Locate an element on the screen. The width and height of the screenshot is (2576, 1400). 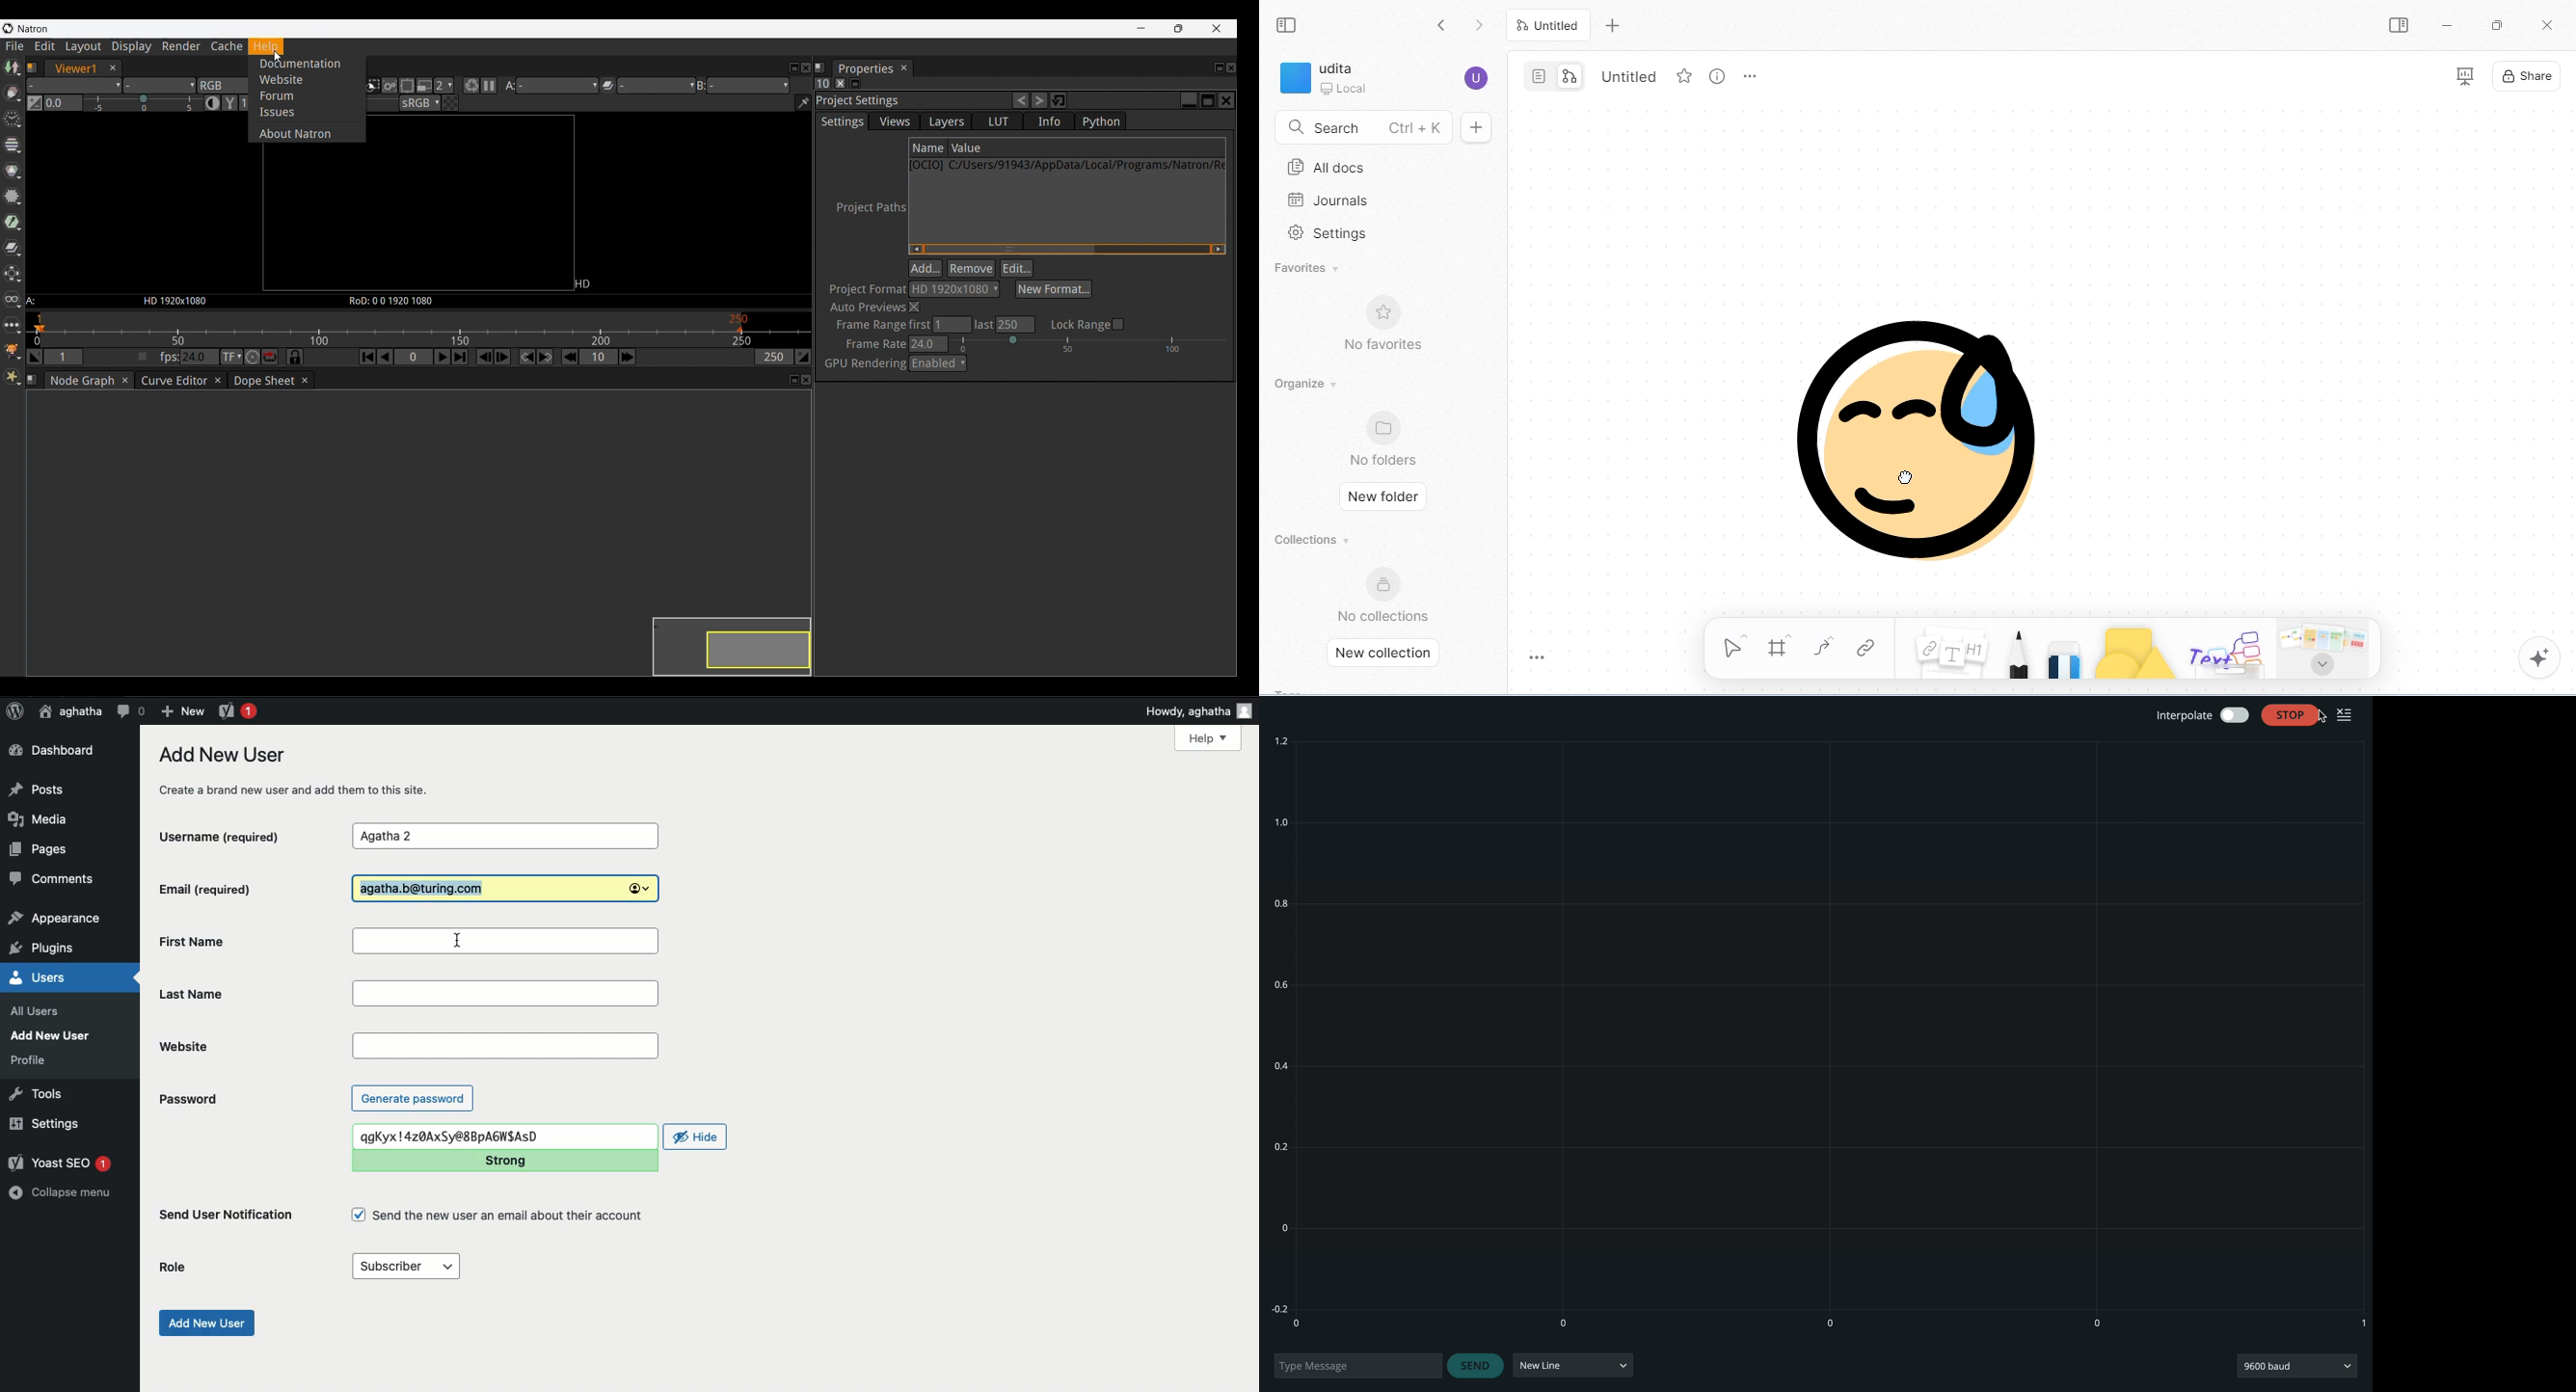
settings is located at coordinates (1331, 234).